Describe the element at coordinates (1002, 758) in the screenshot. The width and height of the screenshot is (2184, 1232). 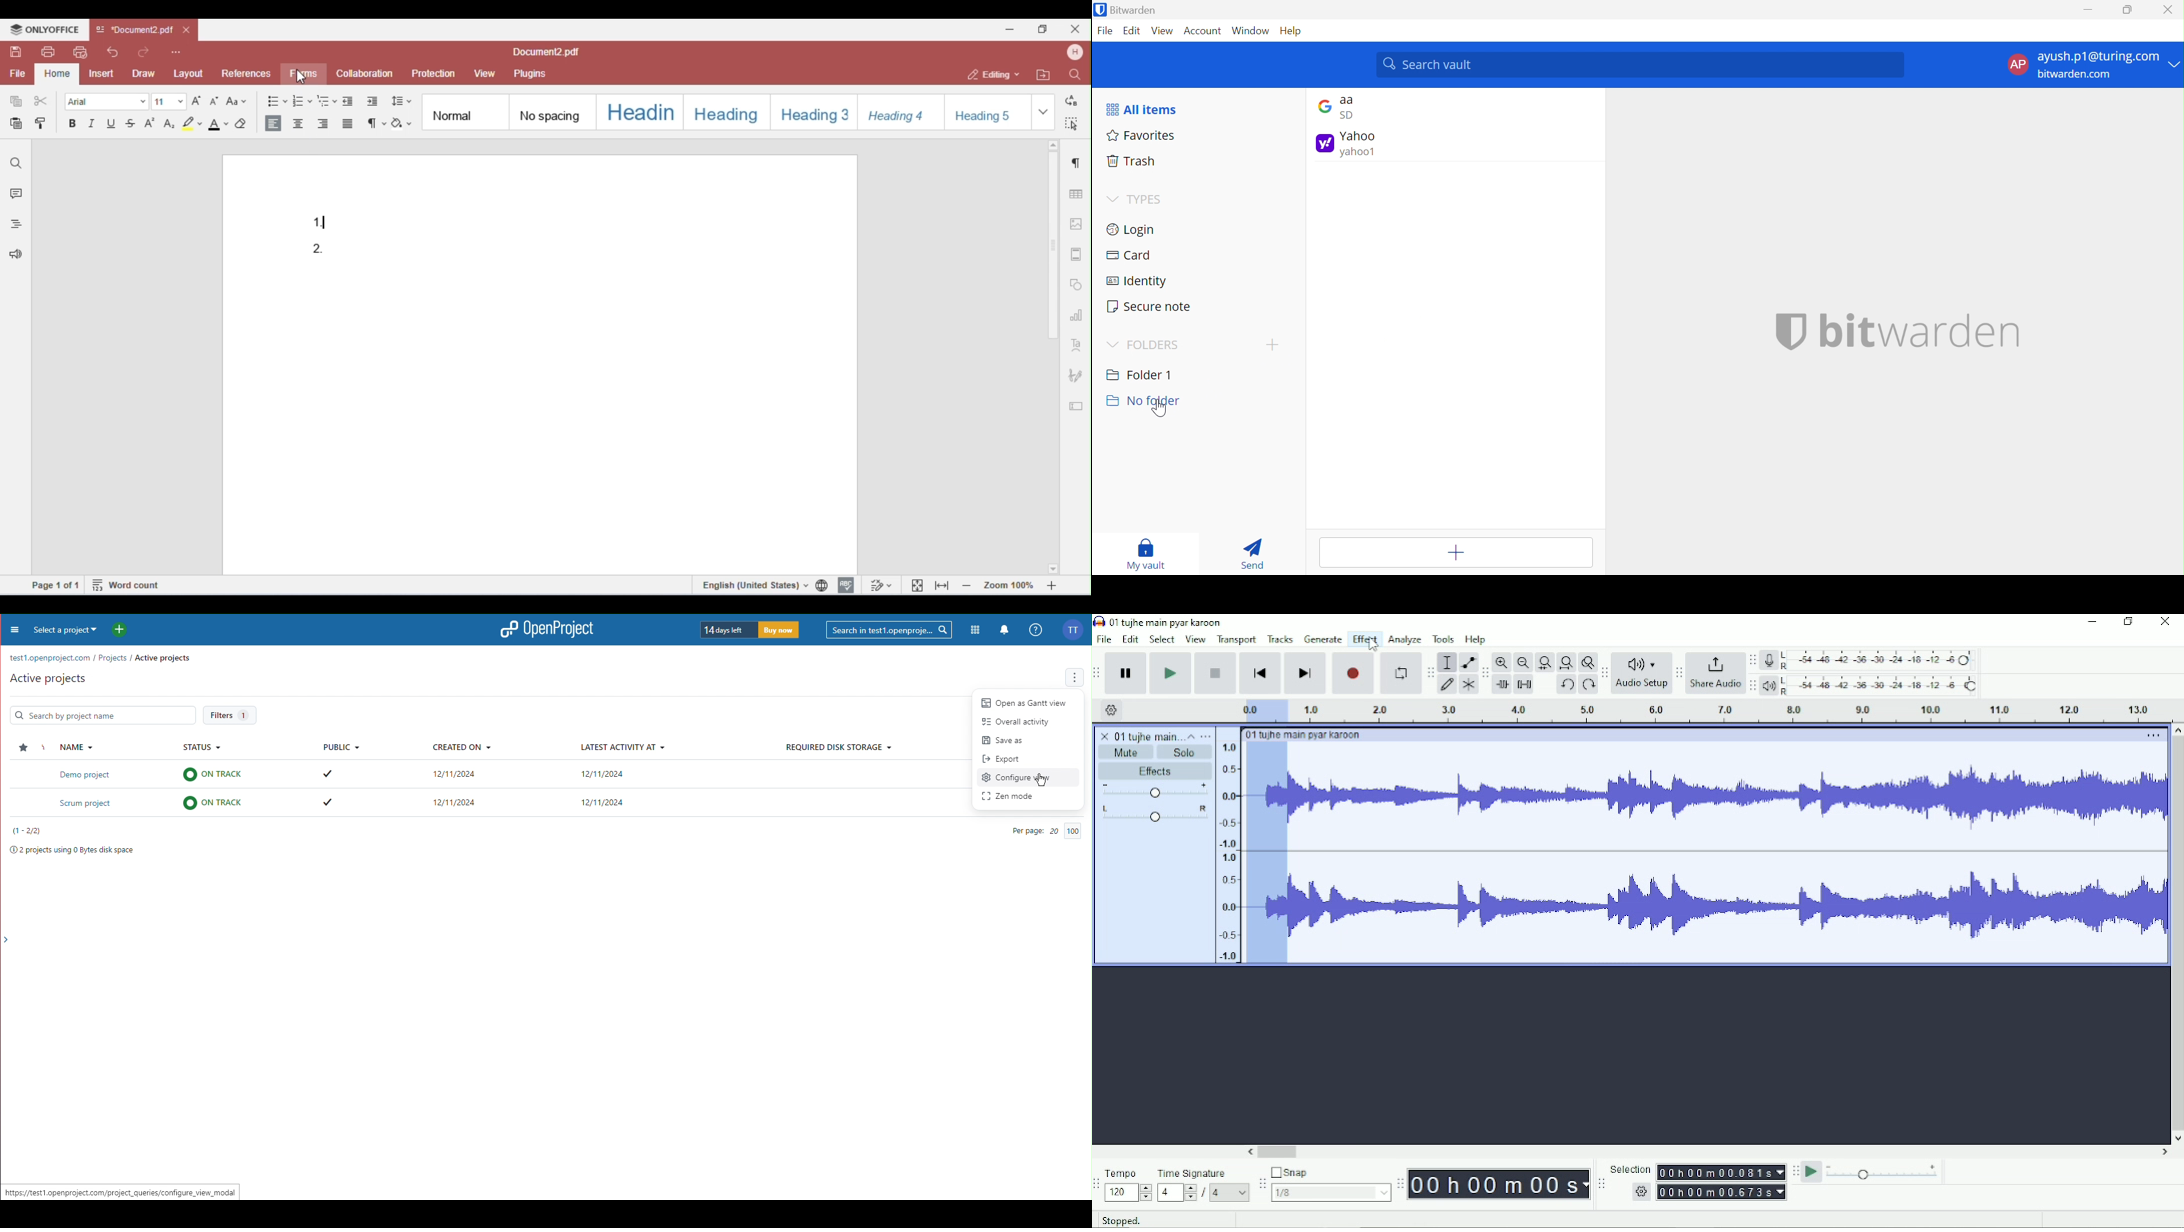
I see `Export` at that location.